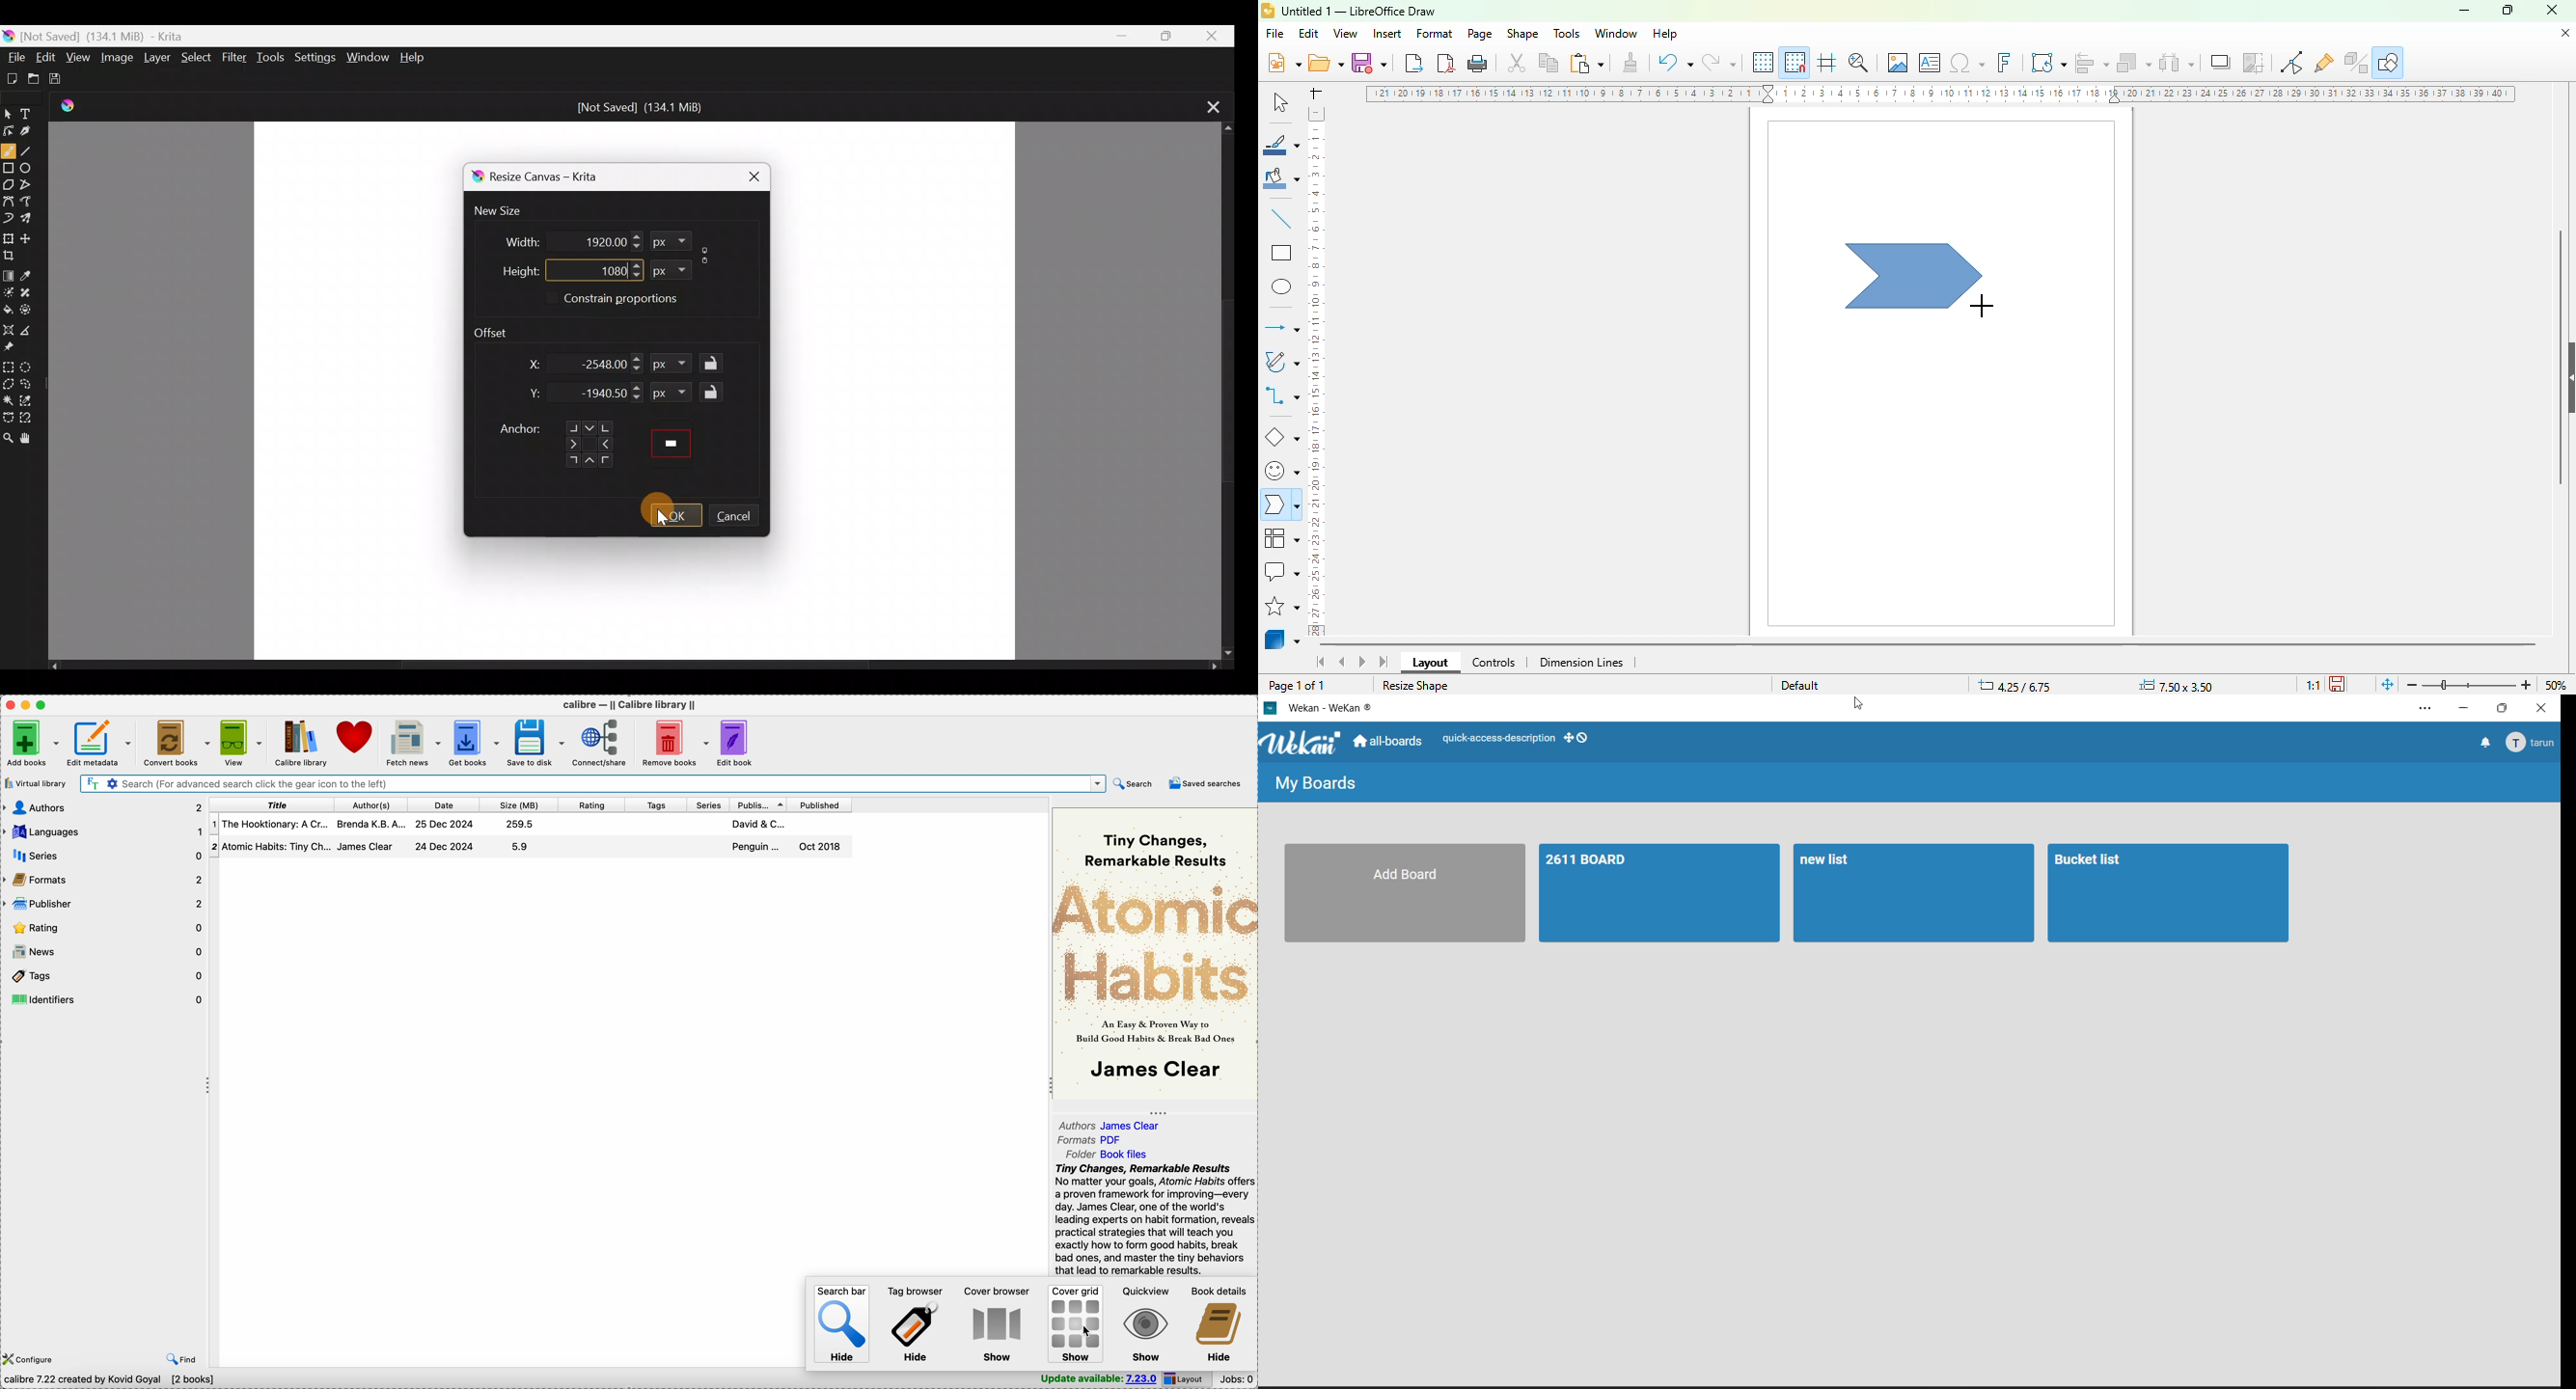 The image size is (2576, 1400). Describe the element at coordinates (30, 743) in the screenshot. I see `add books` at that location.